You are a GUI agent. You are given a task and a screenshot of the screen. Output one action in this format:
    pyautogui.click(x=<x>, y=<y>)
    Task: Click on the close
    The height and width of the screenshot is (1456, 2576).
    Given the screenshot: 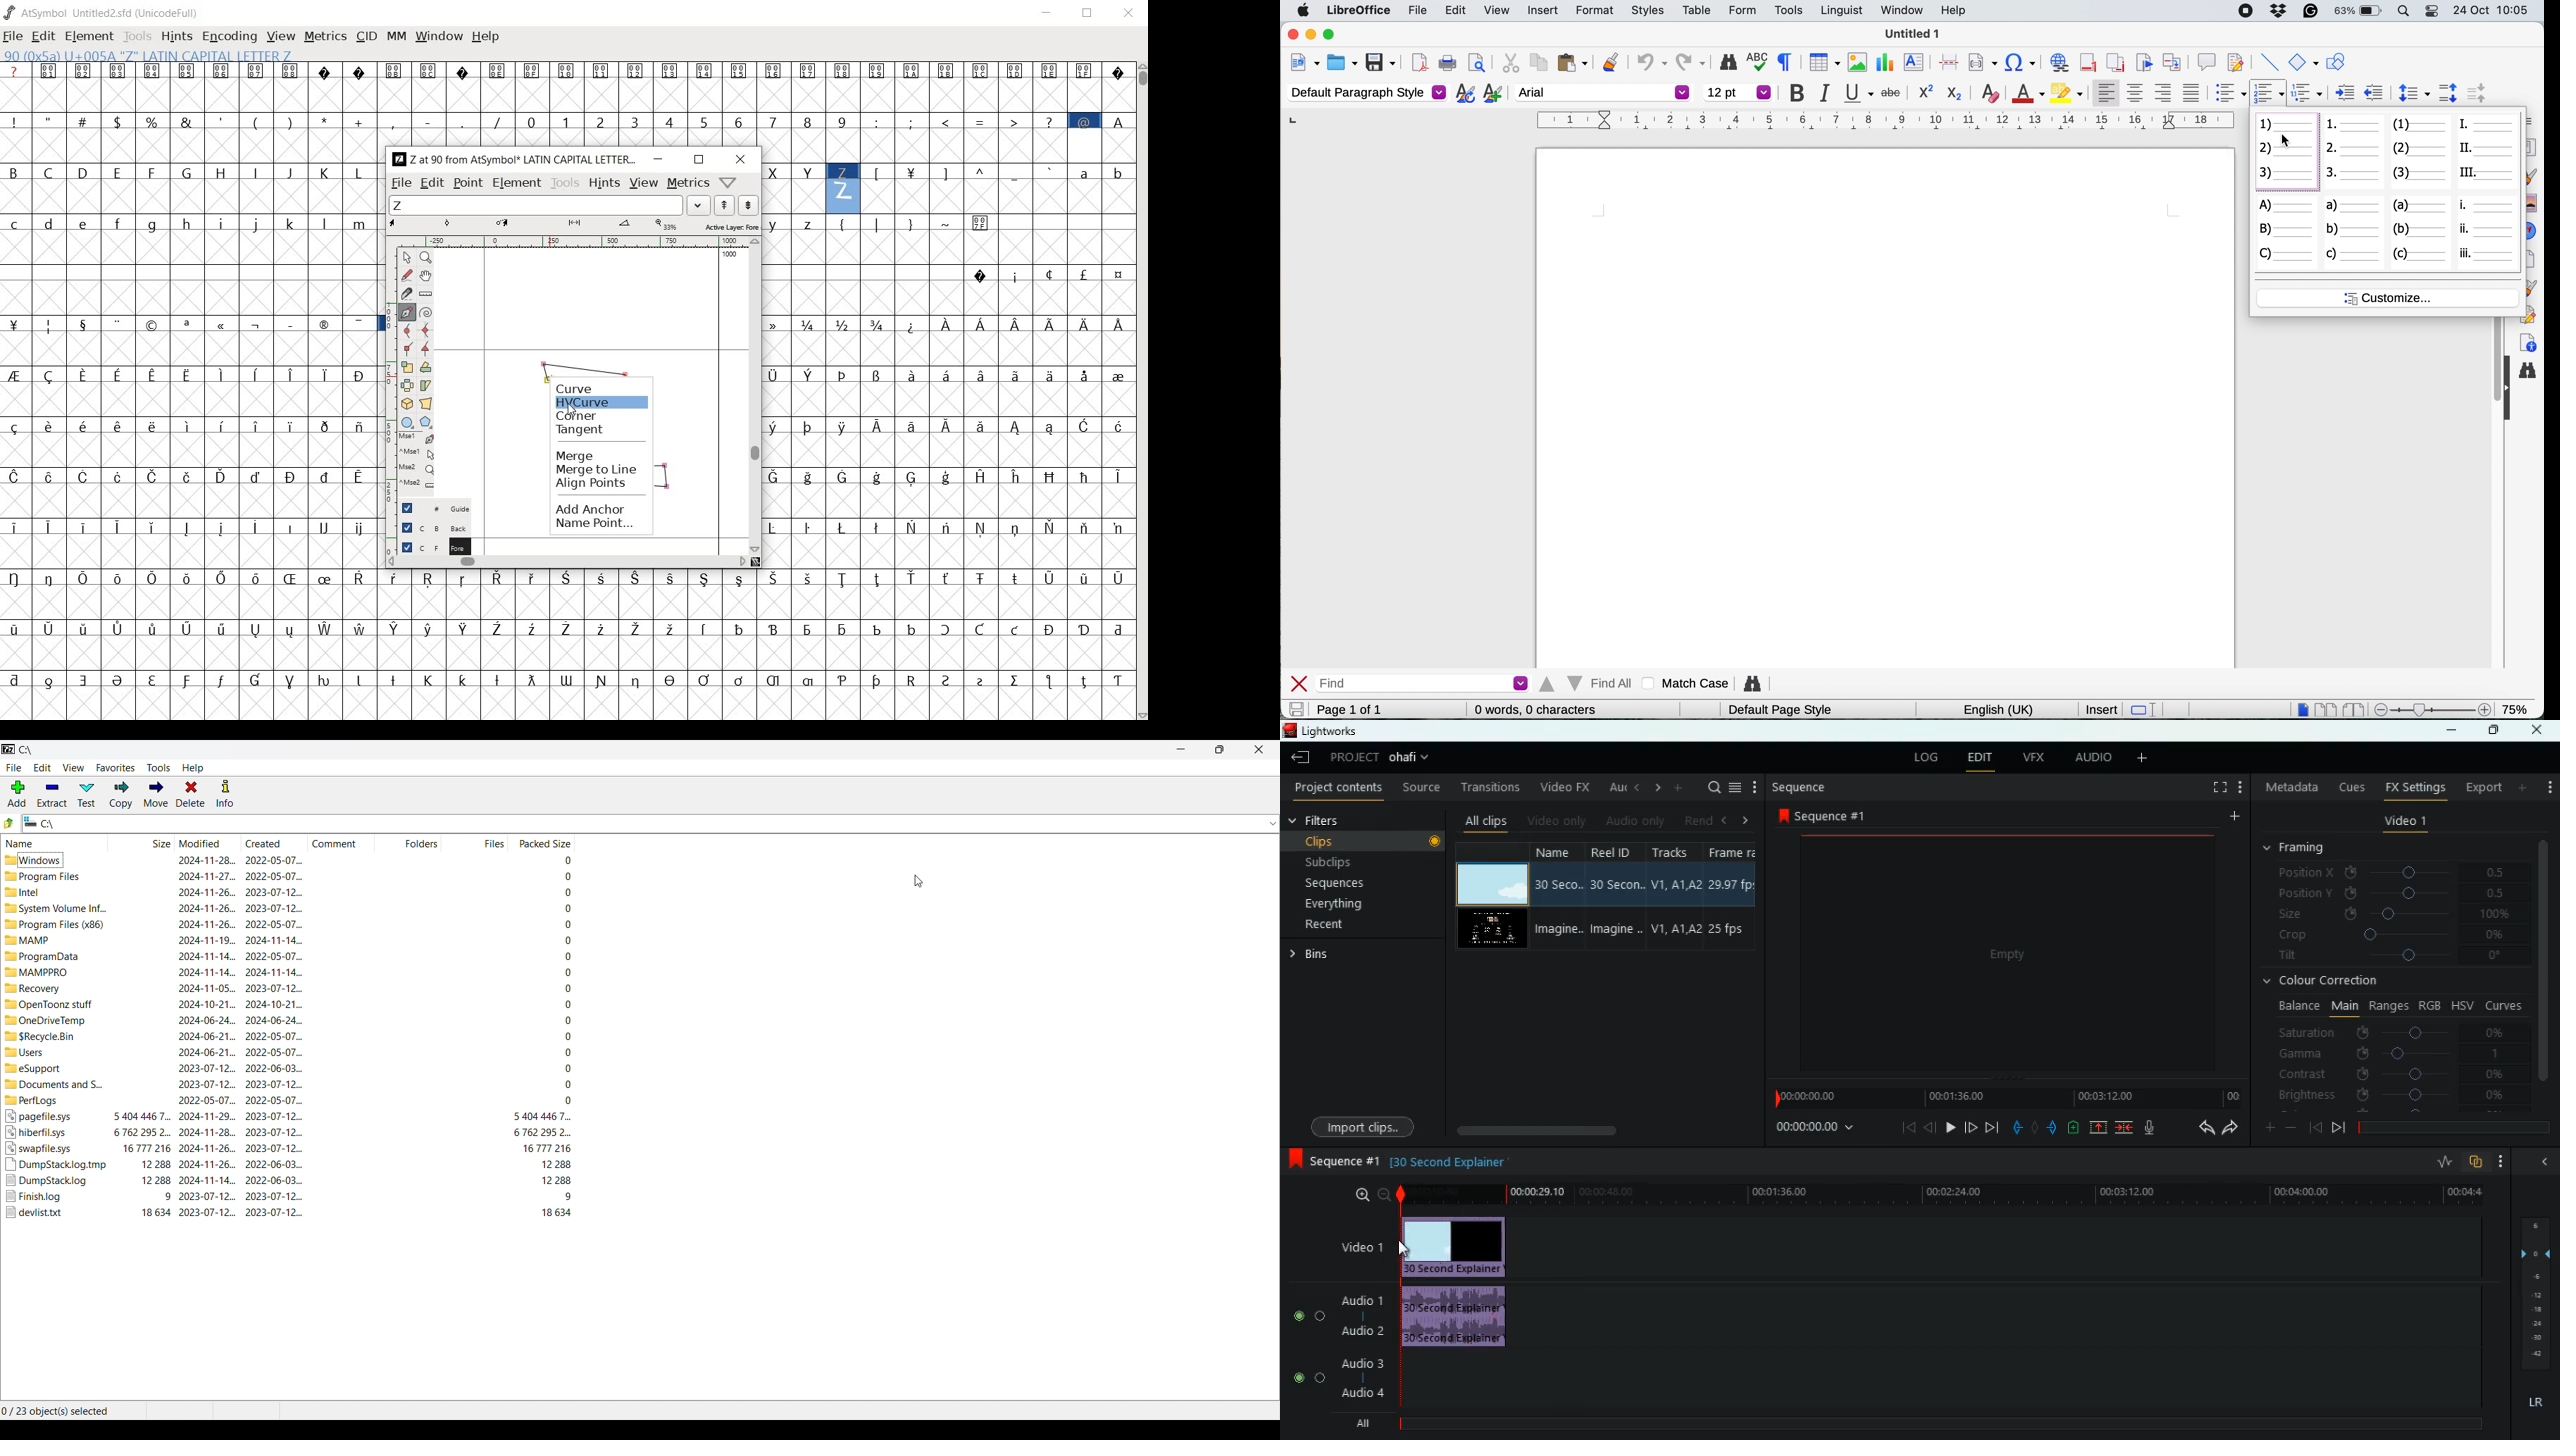 What is the action you would take?
    pyautogui.click(x=1299, y=684)
    